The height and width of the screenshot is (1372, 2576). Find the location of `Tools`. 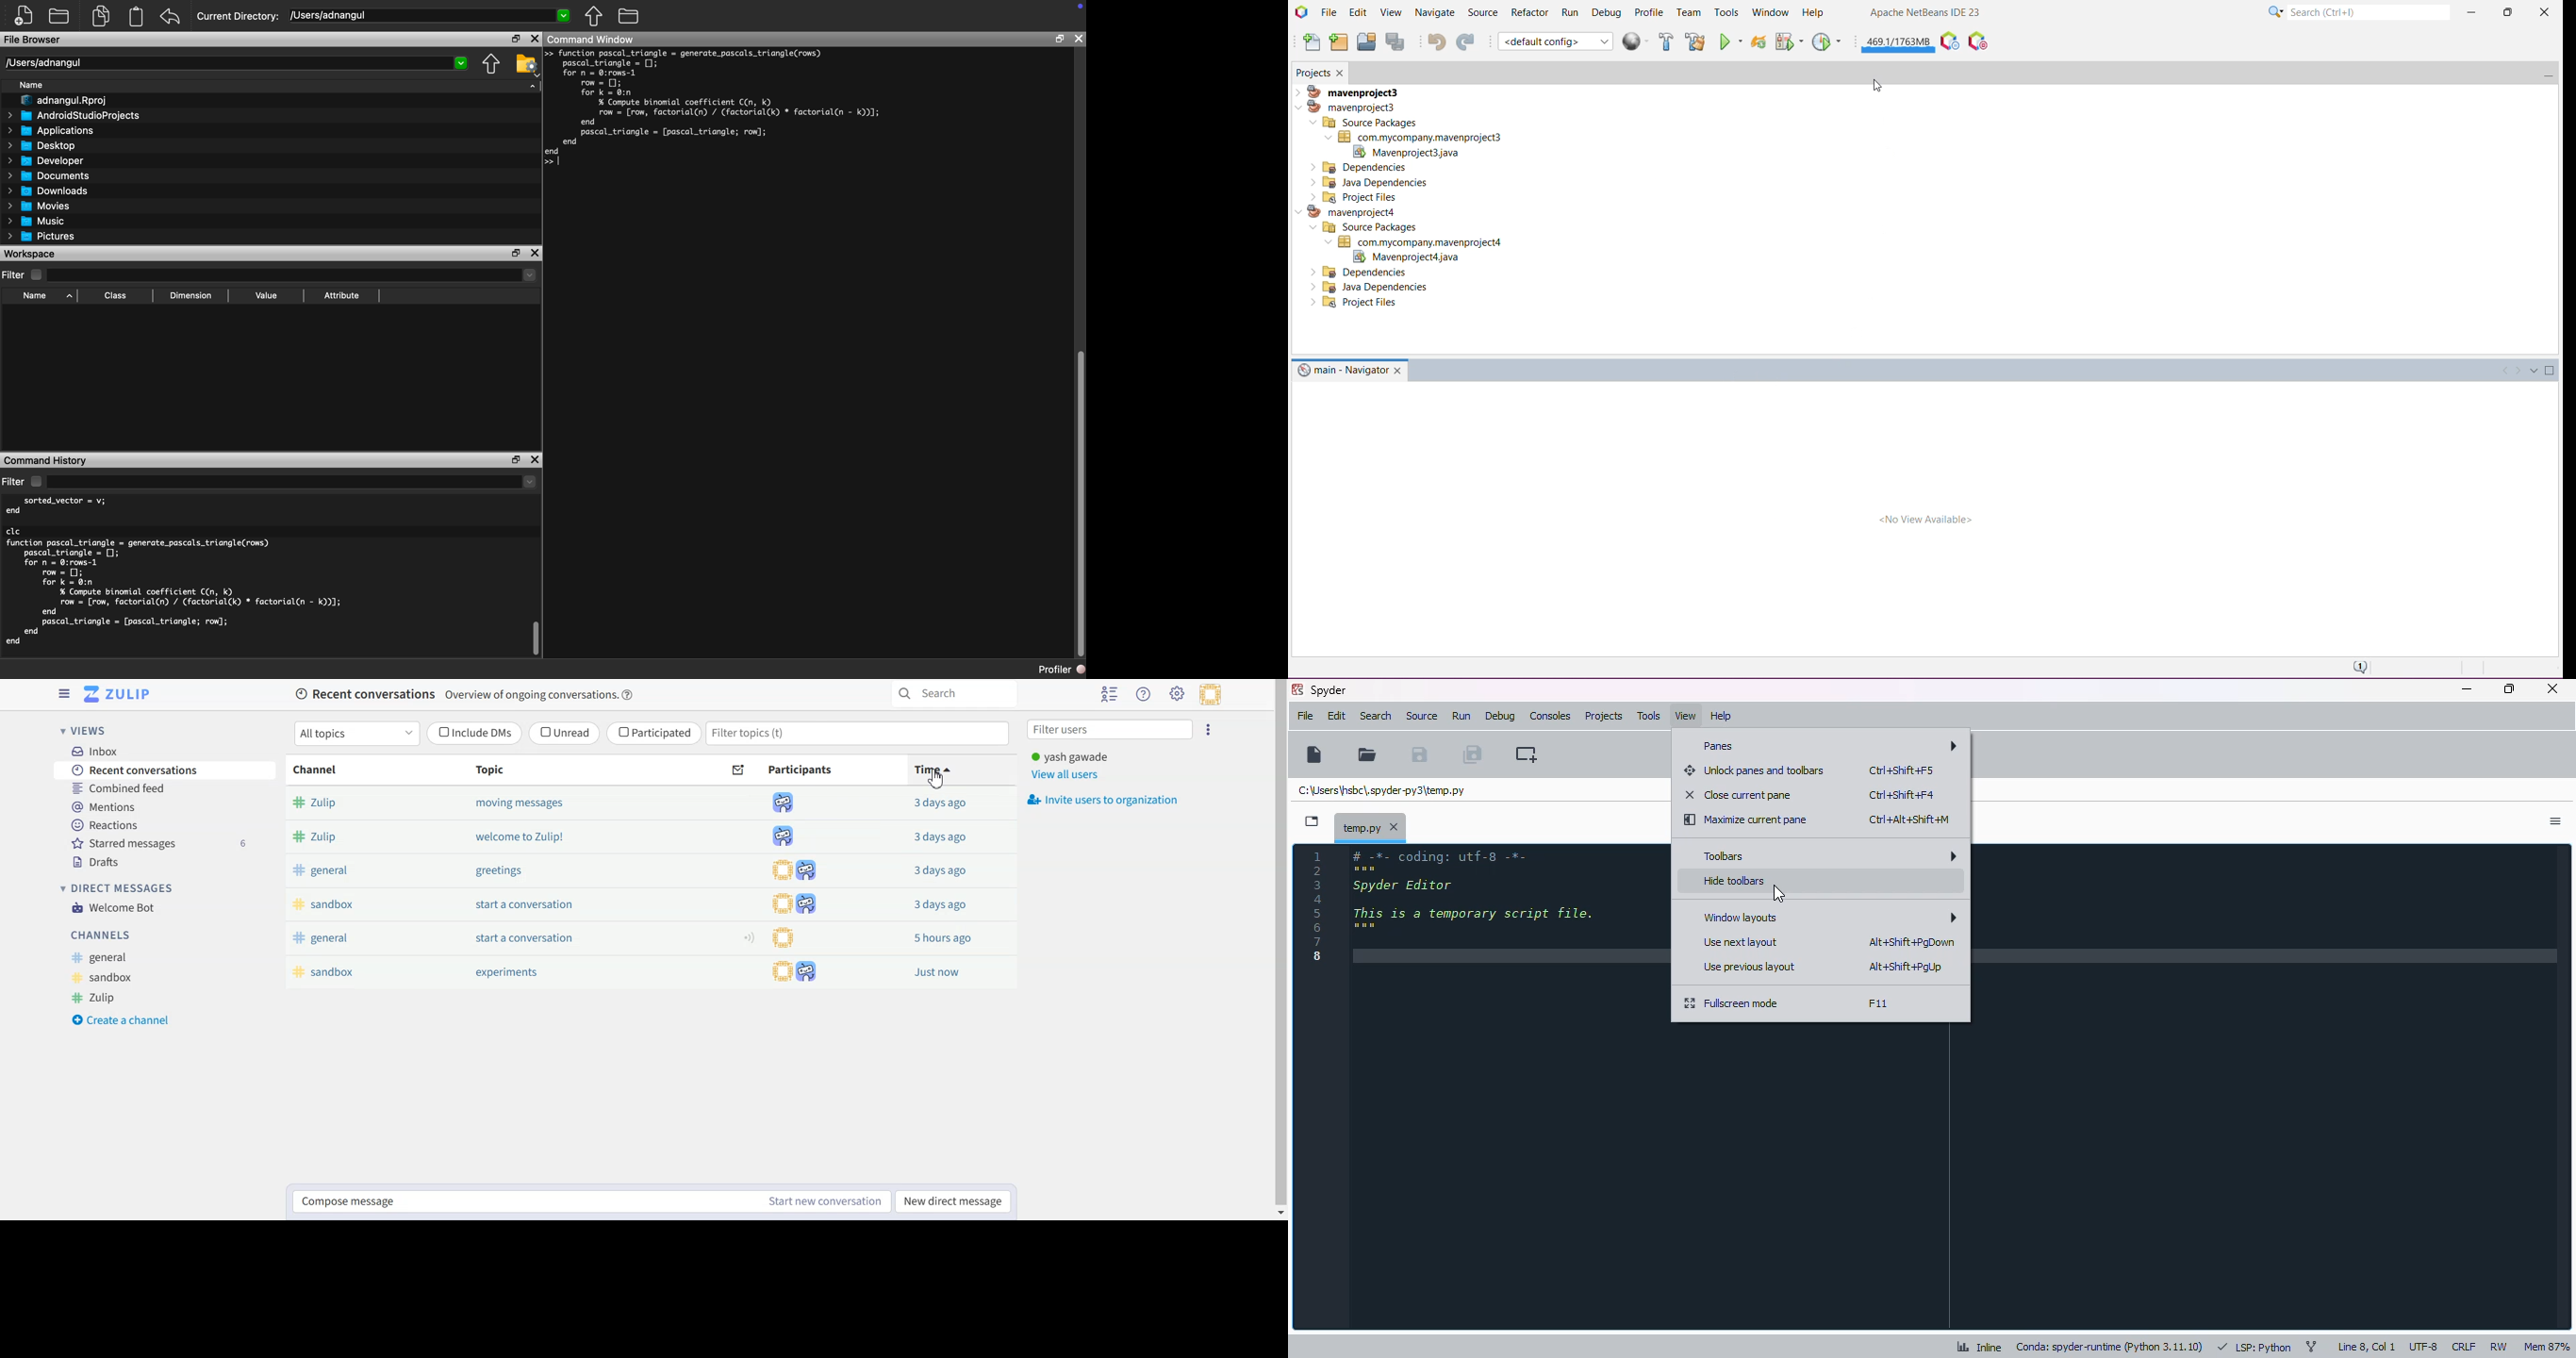

Tools is located at coordinates (1726, 13).